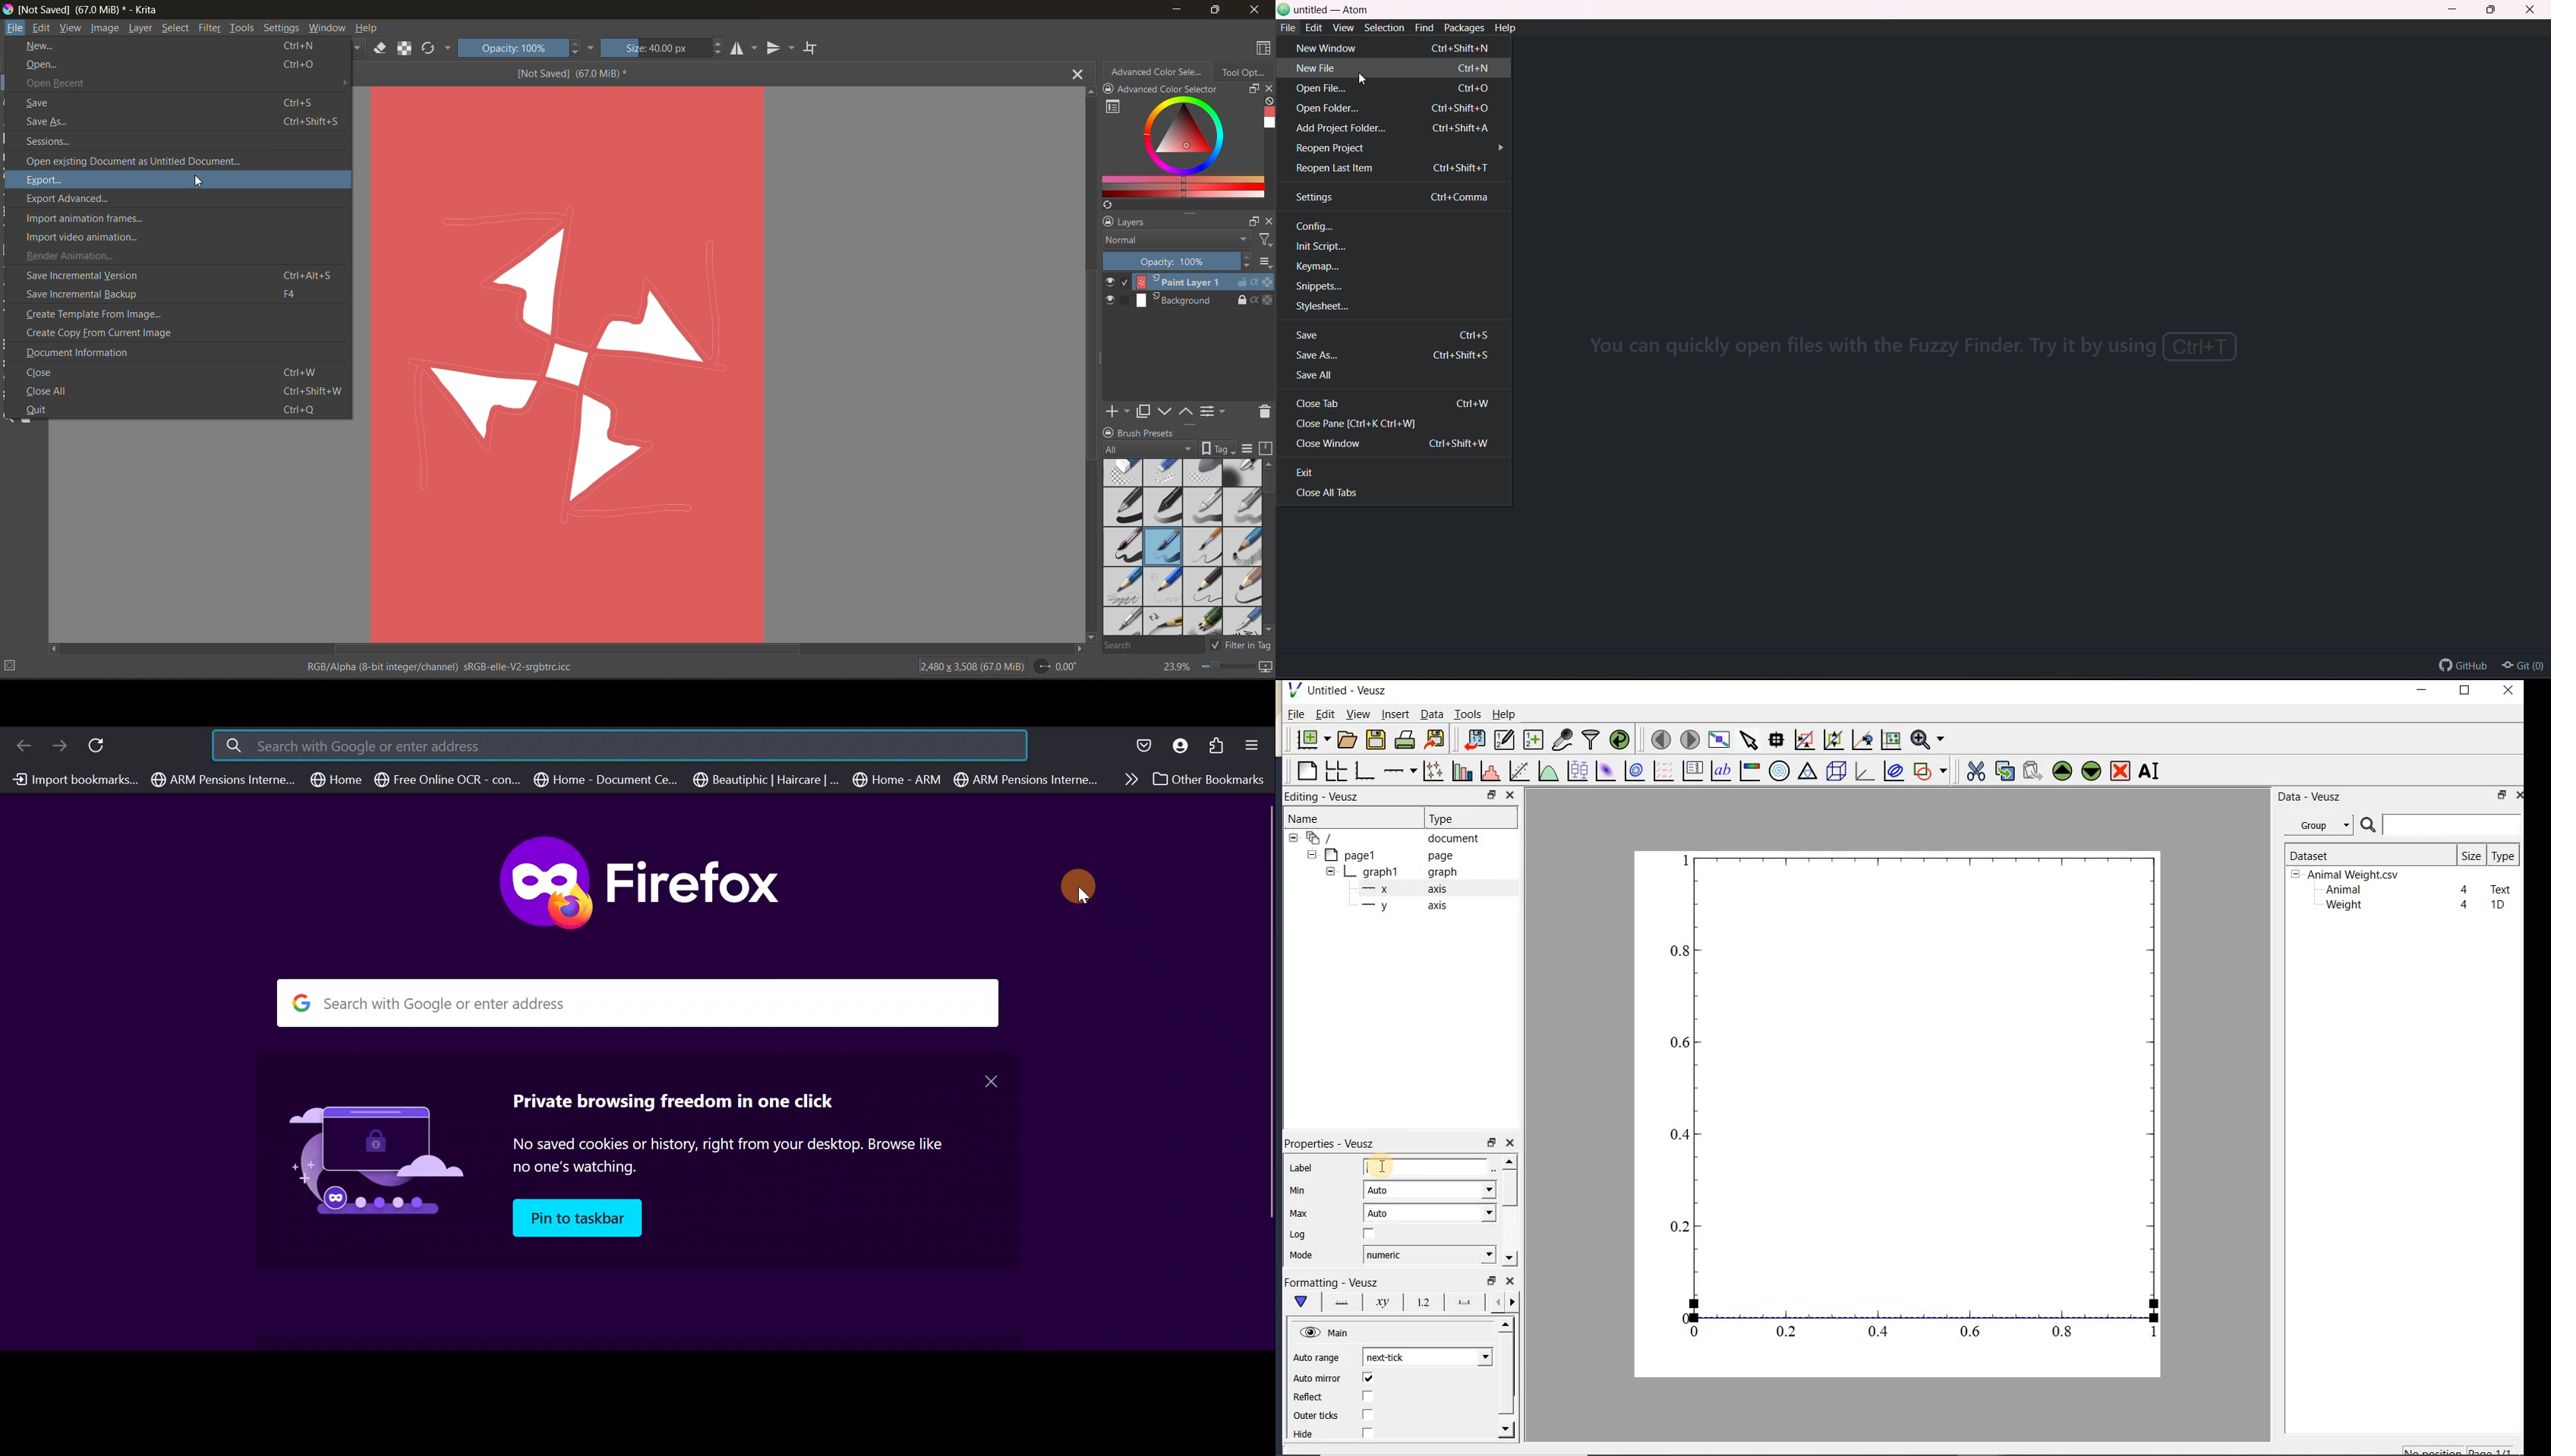 The width and height of the screenshot is (2576, 1456). Describe the element at coordinates (1314, 28) in the screenshot. I see `Edit` at that location.